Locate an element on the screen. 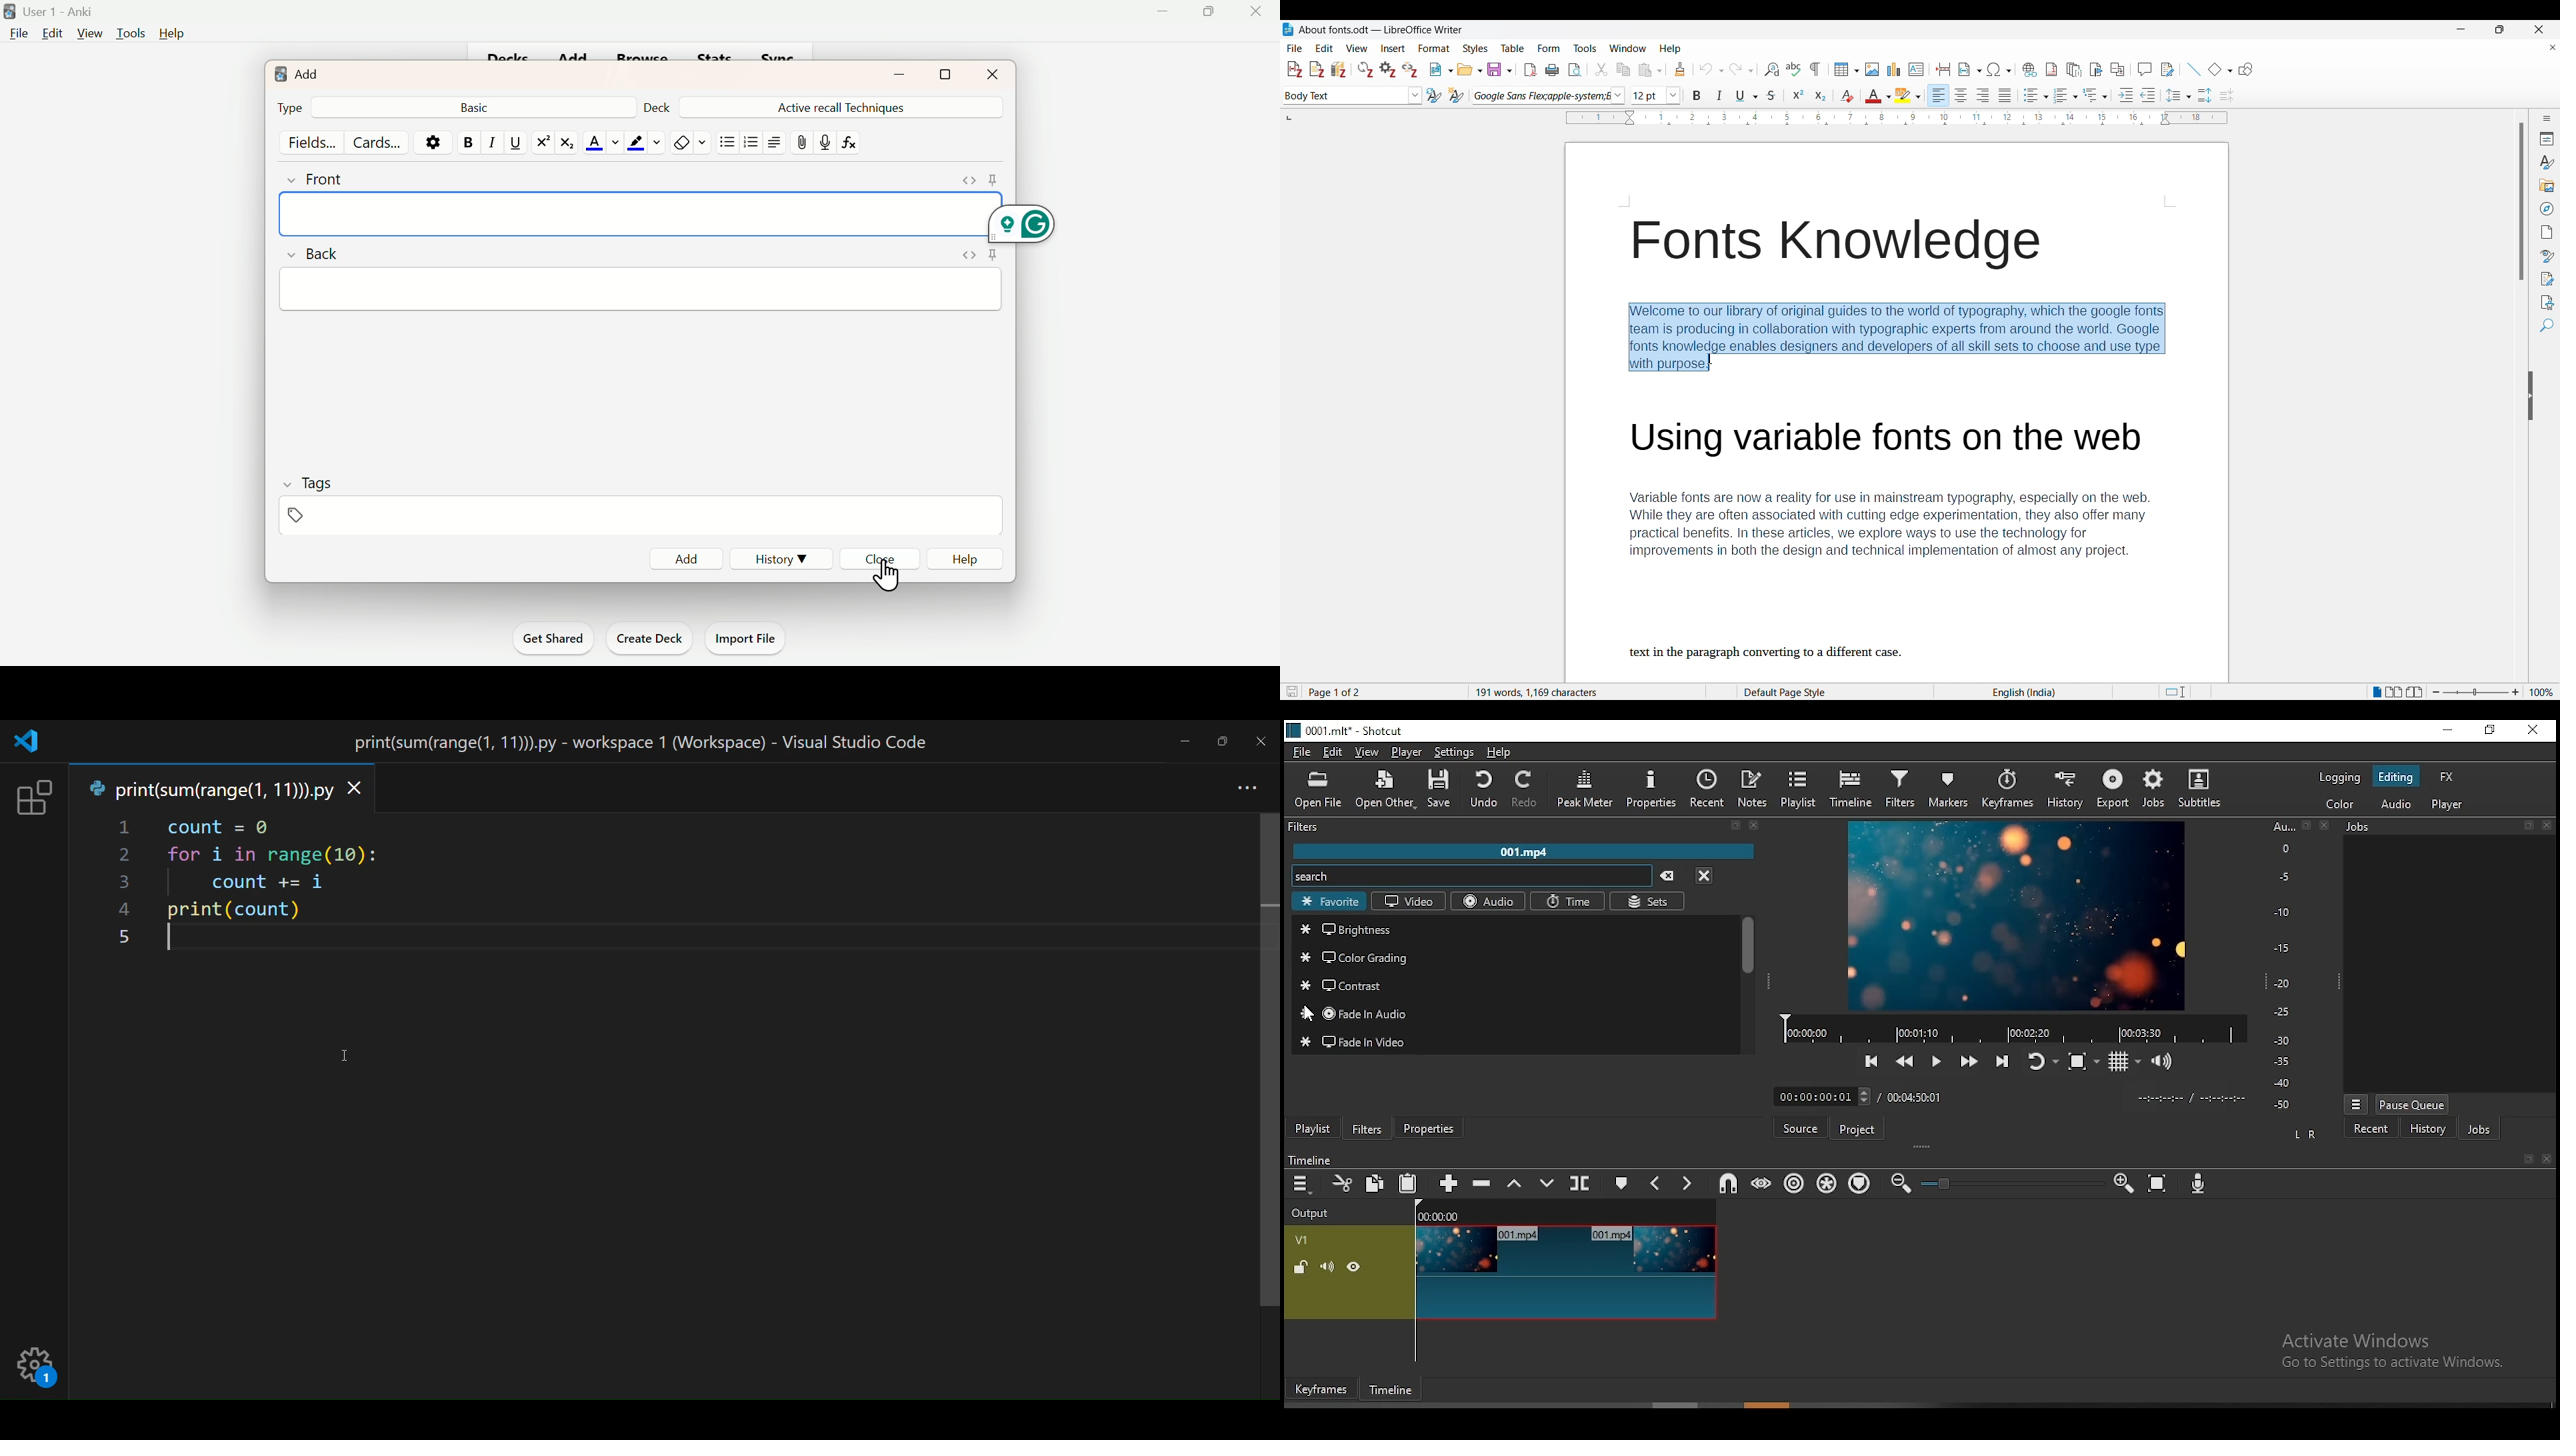 The height and width of the screenshot is (1456, 2576). Back is located at coordinates (476, 106).